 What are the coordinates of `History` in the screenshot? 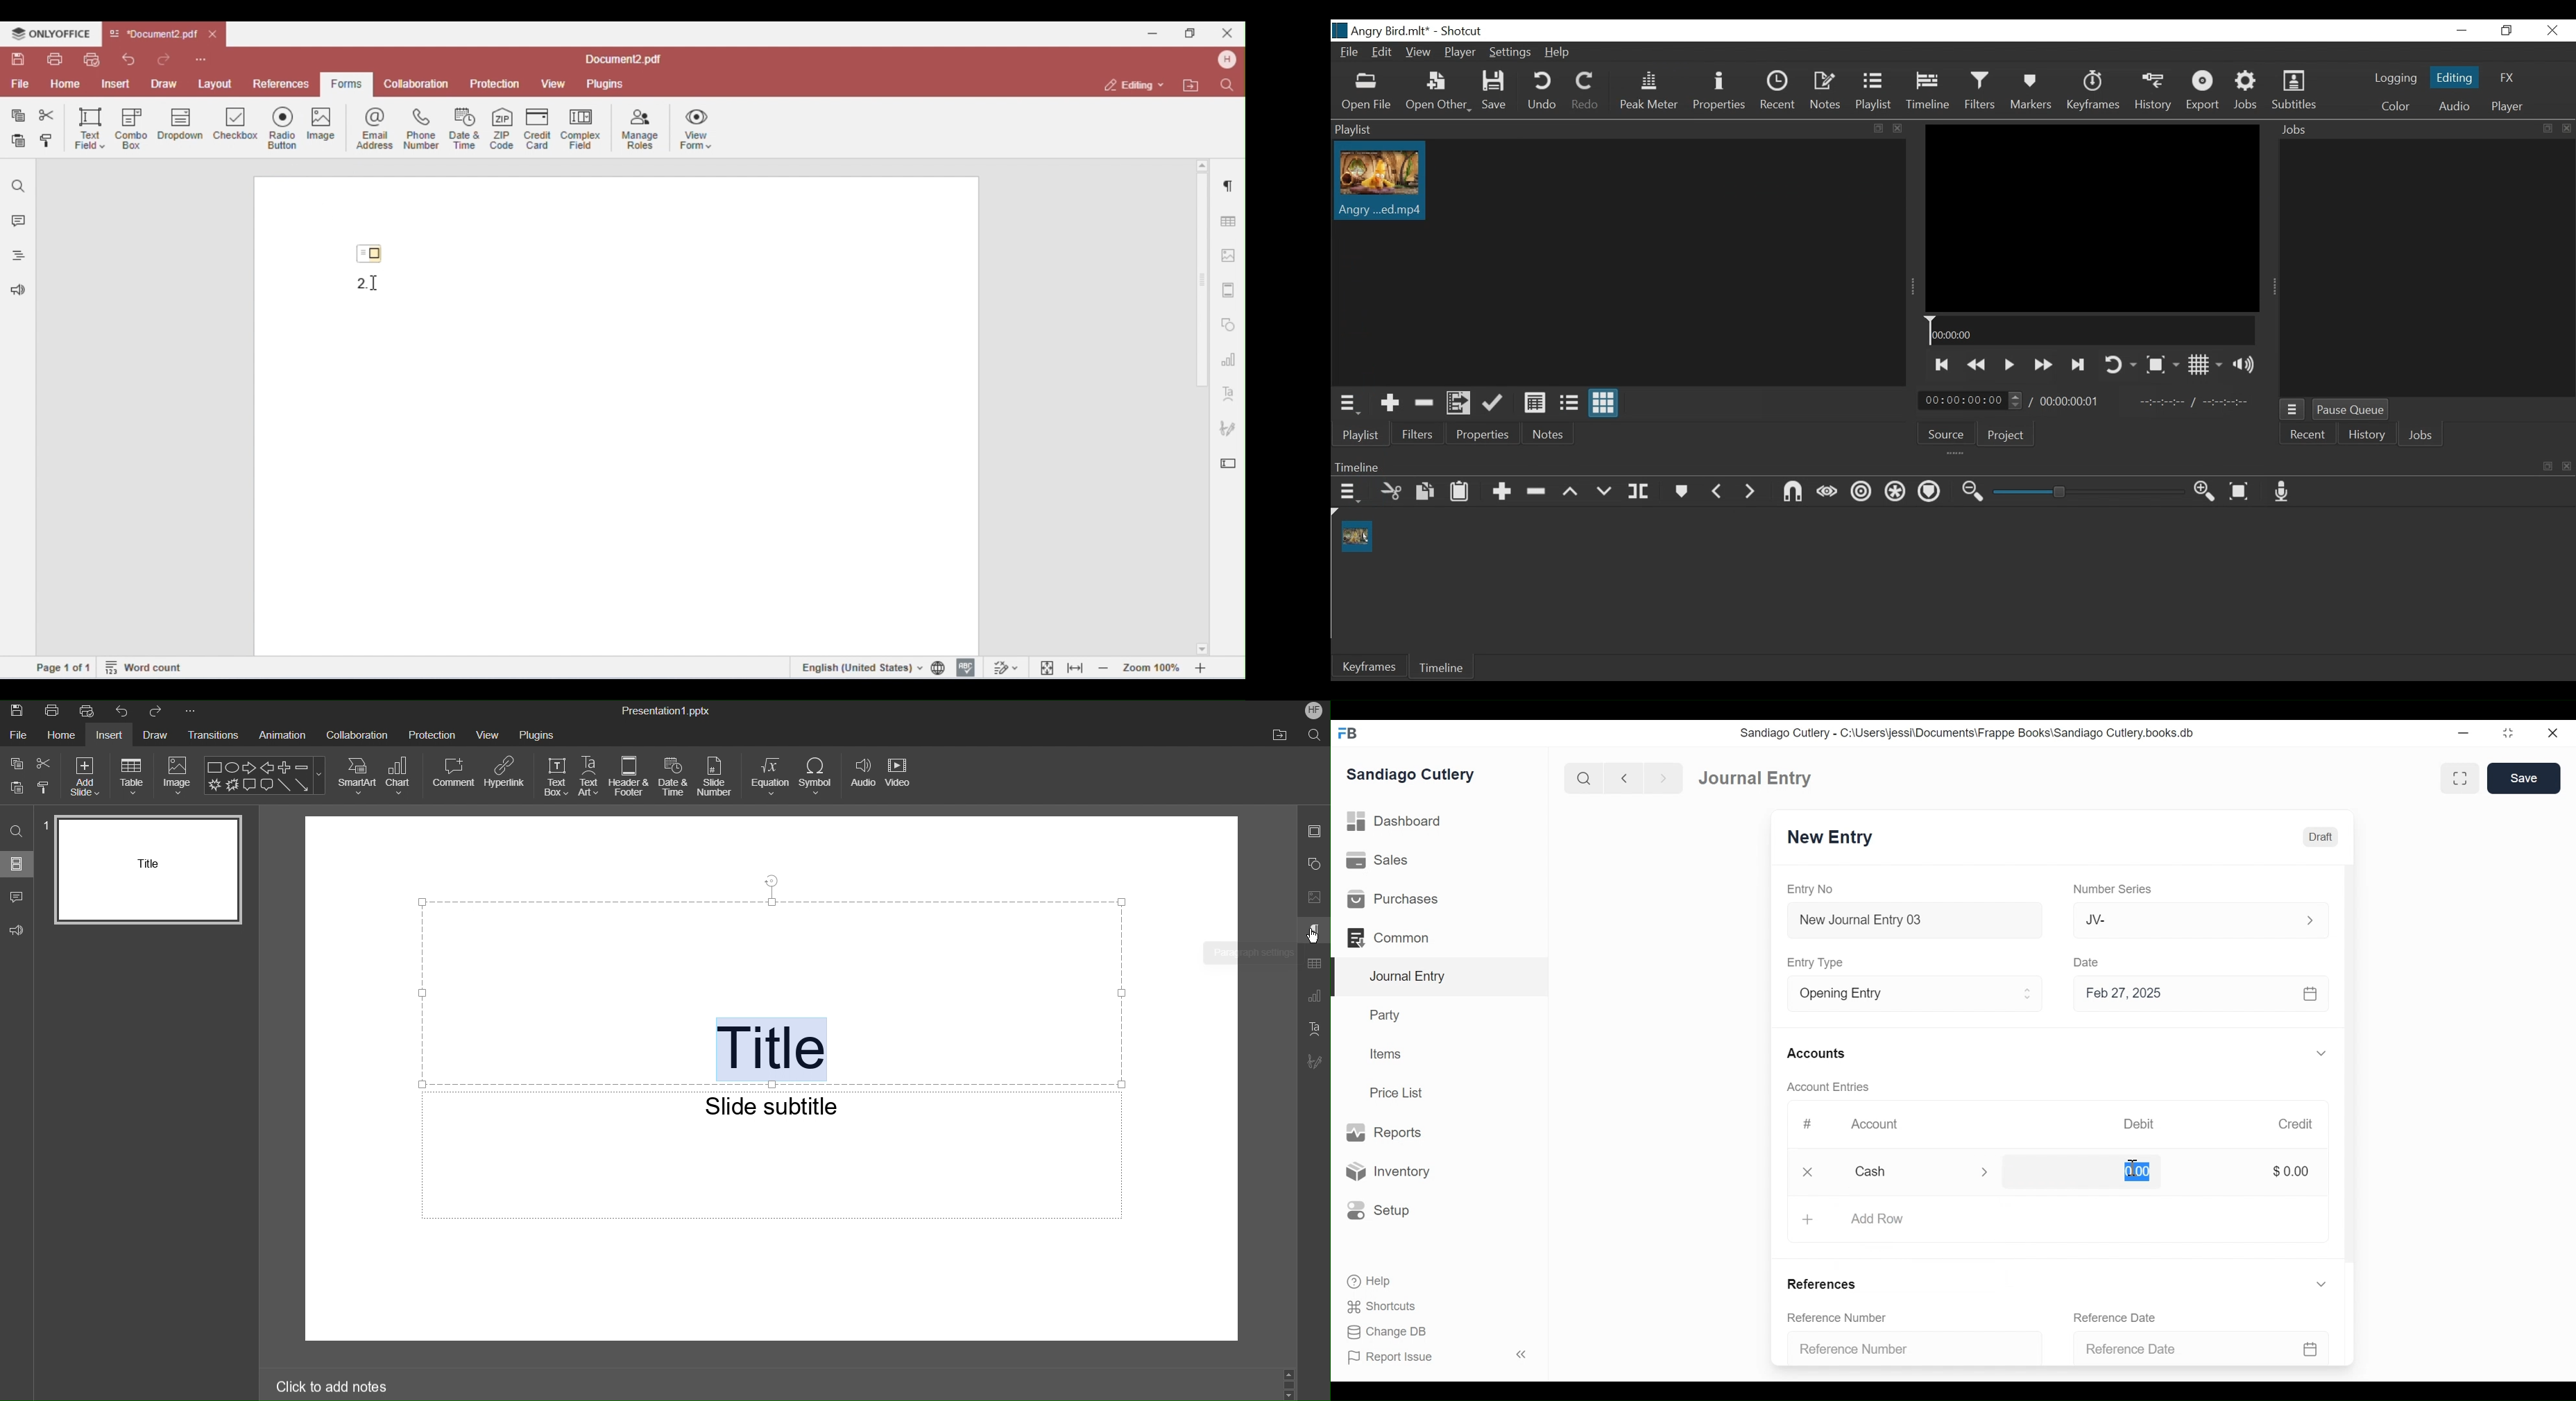 It's located at (2365, 435).